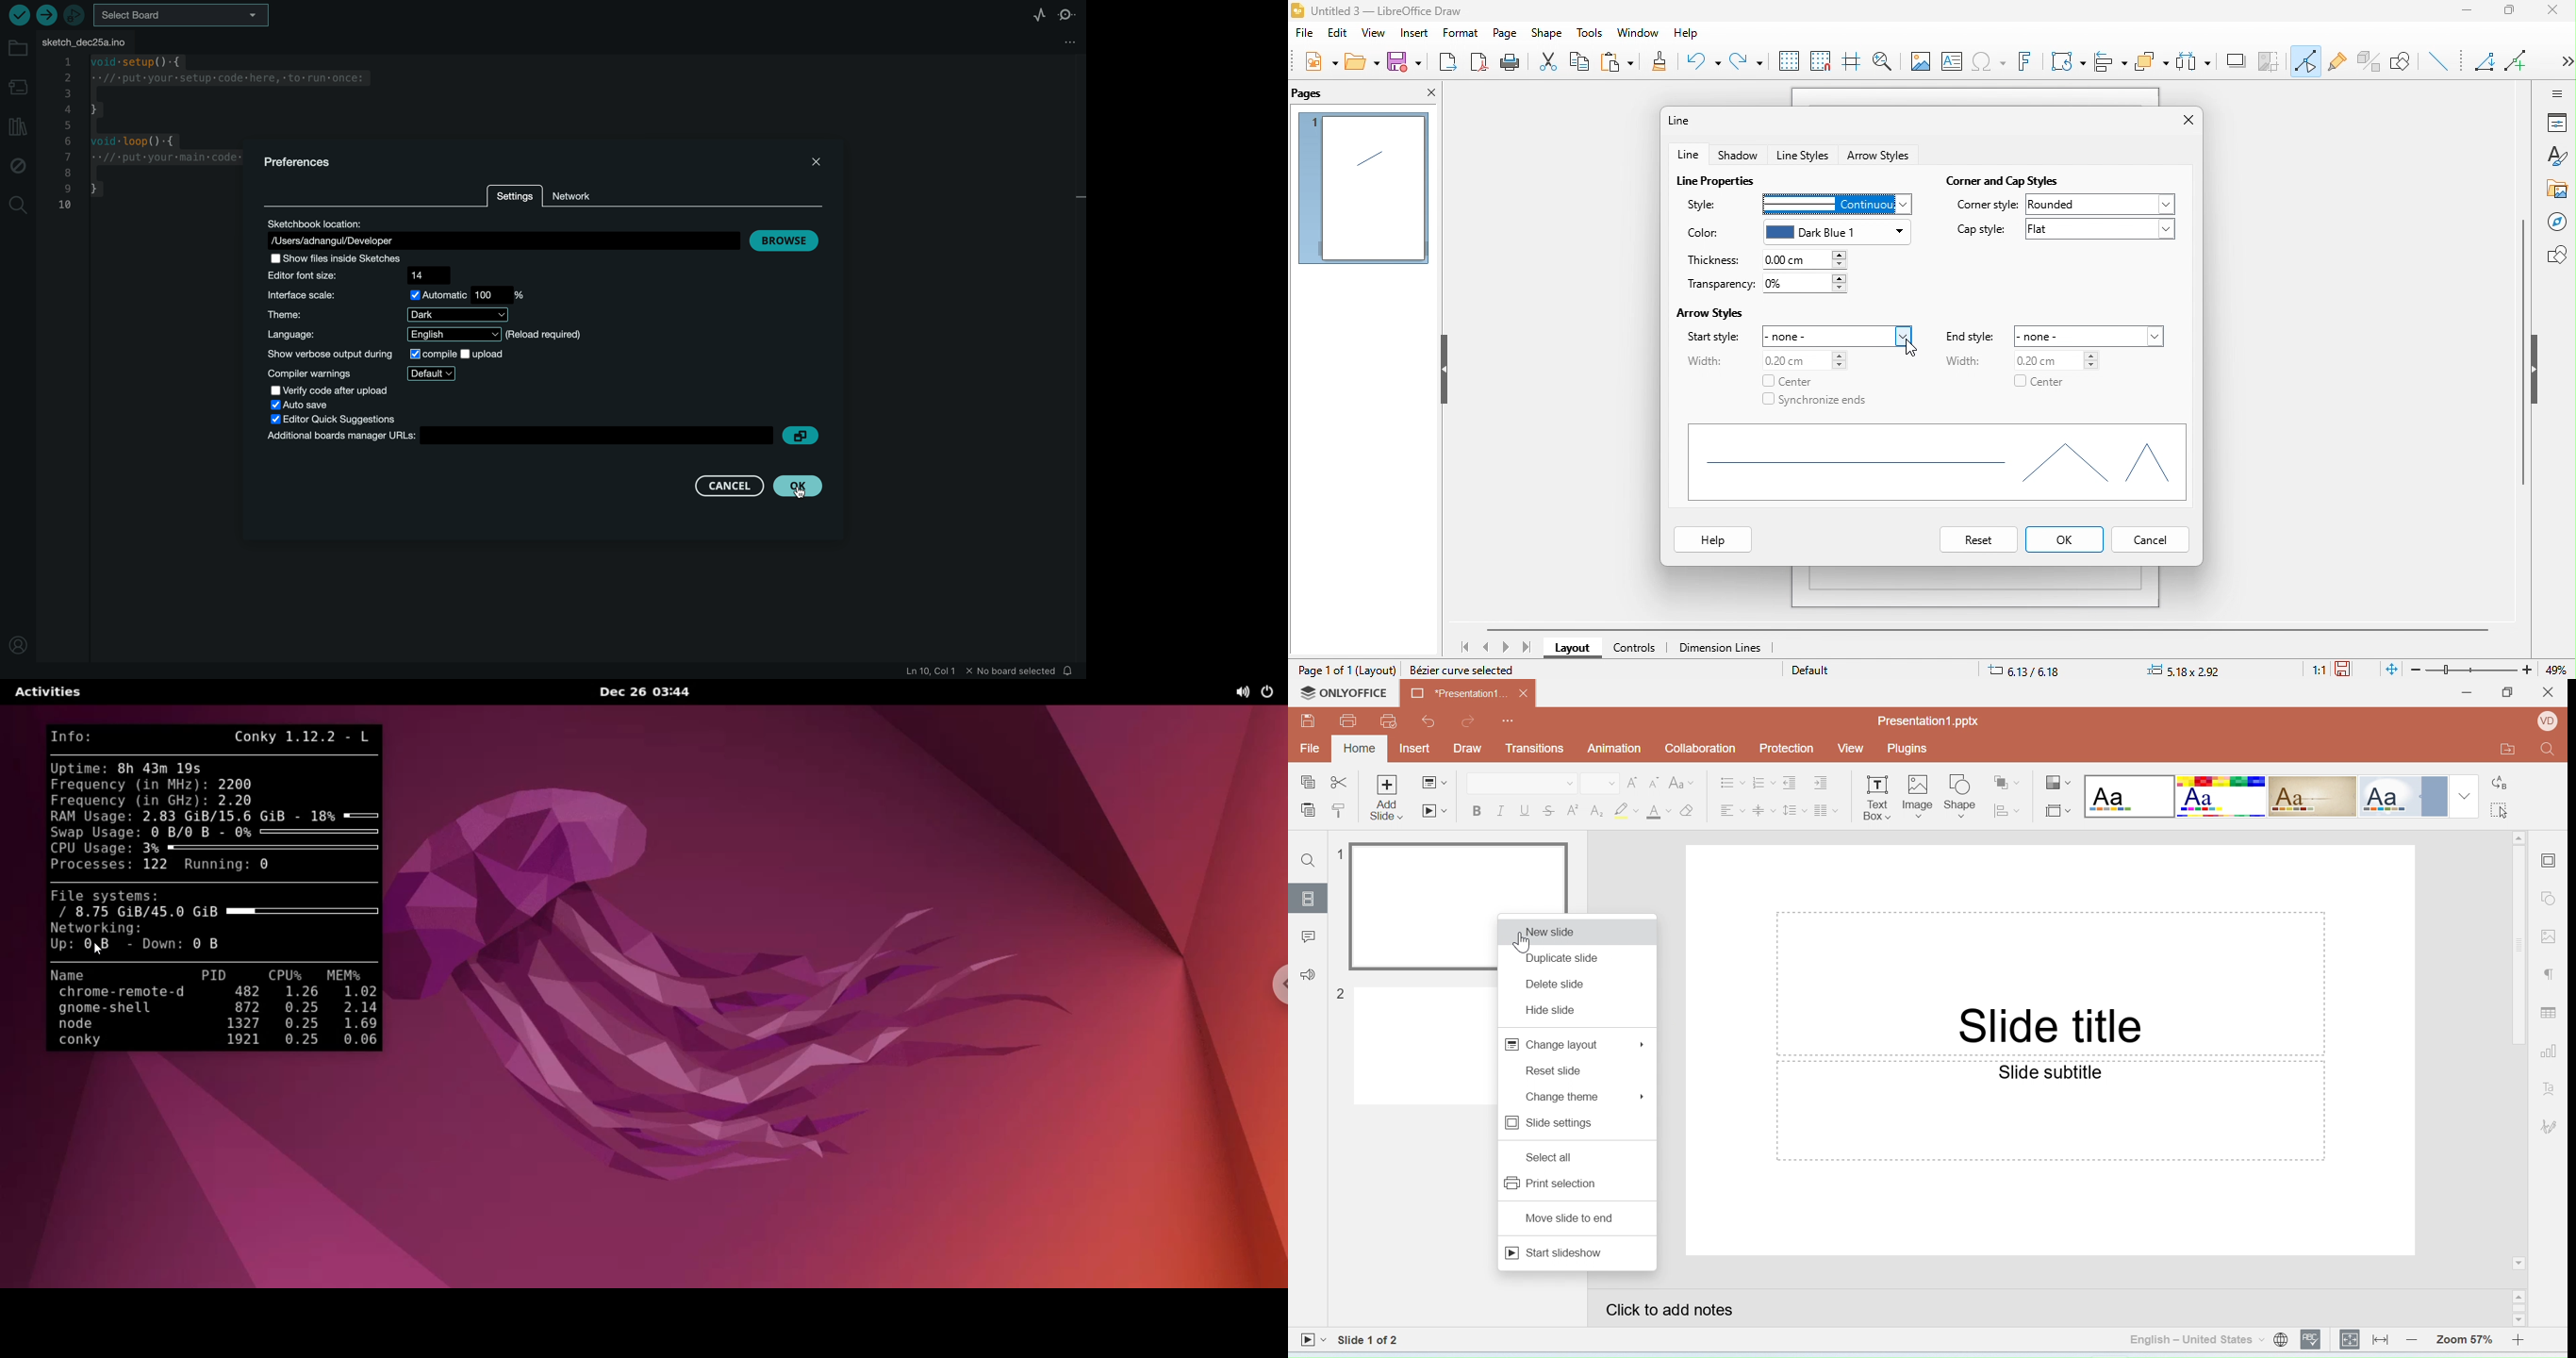  Describe the element at coordinates (1689, 155) in the screenshot. I see `line` at that location.